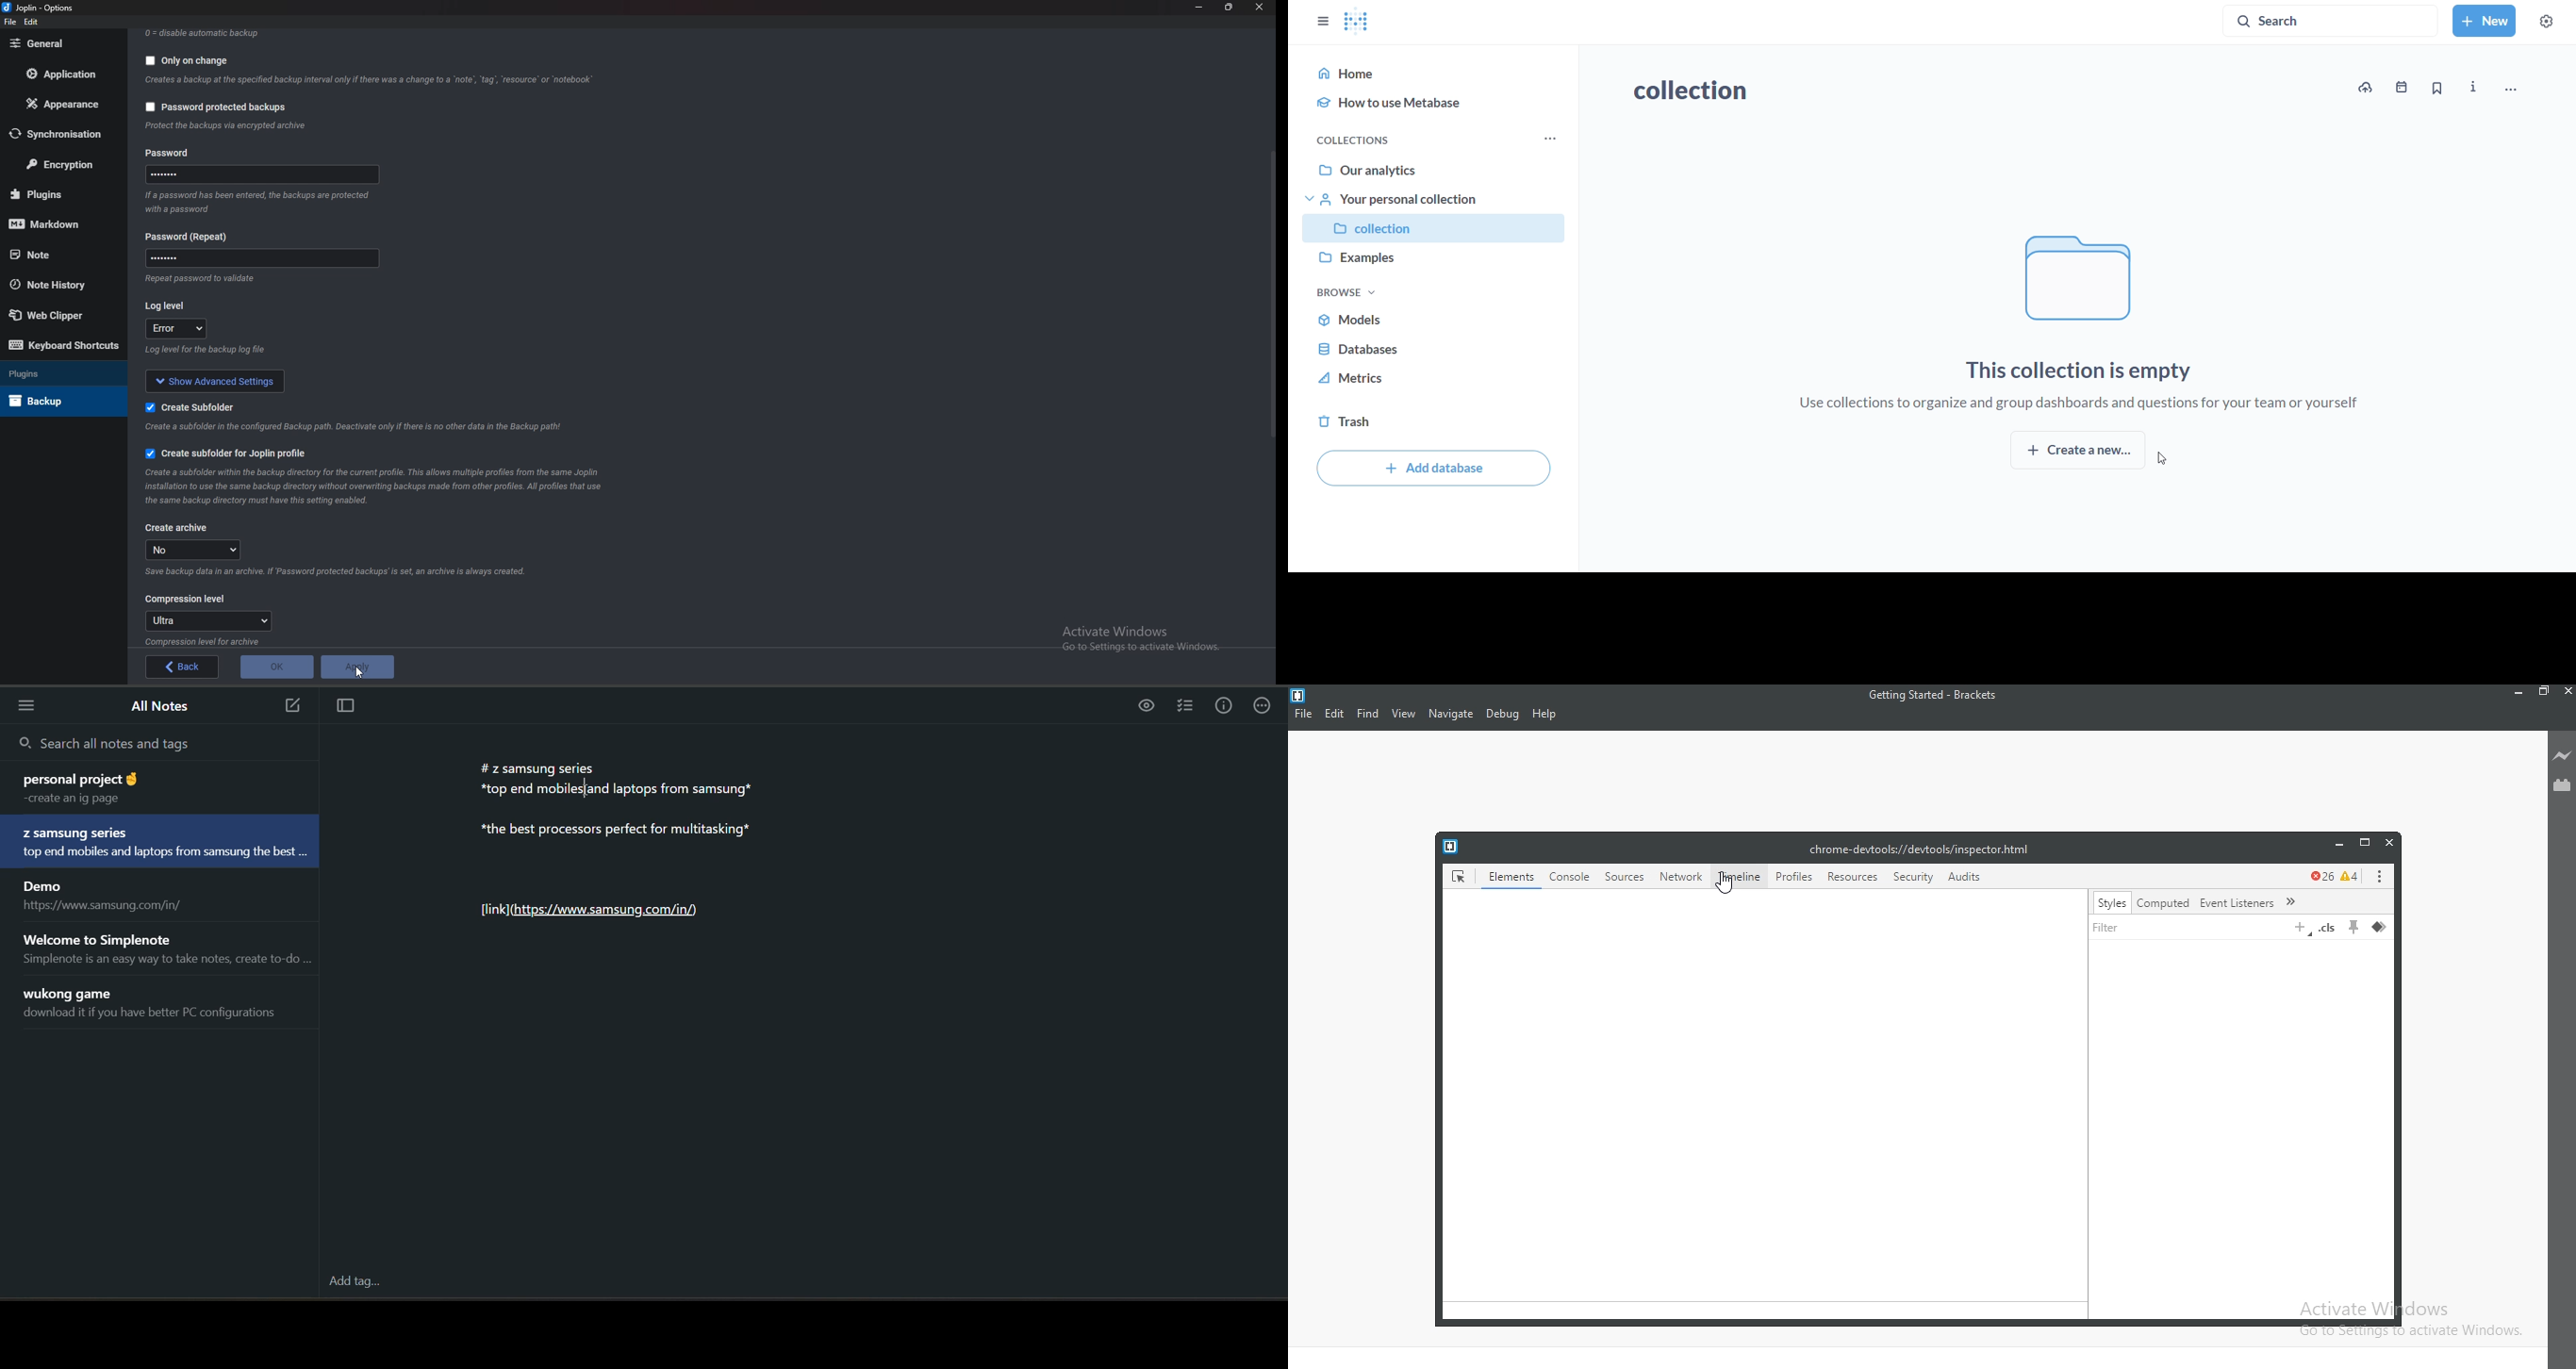 This screenshot has width=2576, height=1372. What do you see at coordinates (145, 787) in the screenshot?
I see `note title and preview` at bounding box center [145, 787].